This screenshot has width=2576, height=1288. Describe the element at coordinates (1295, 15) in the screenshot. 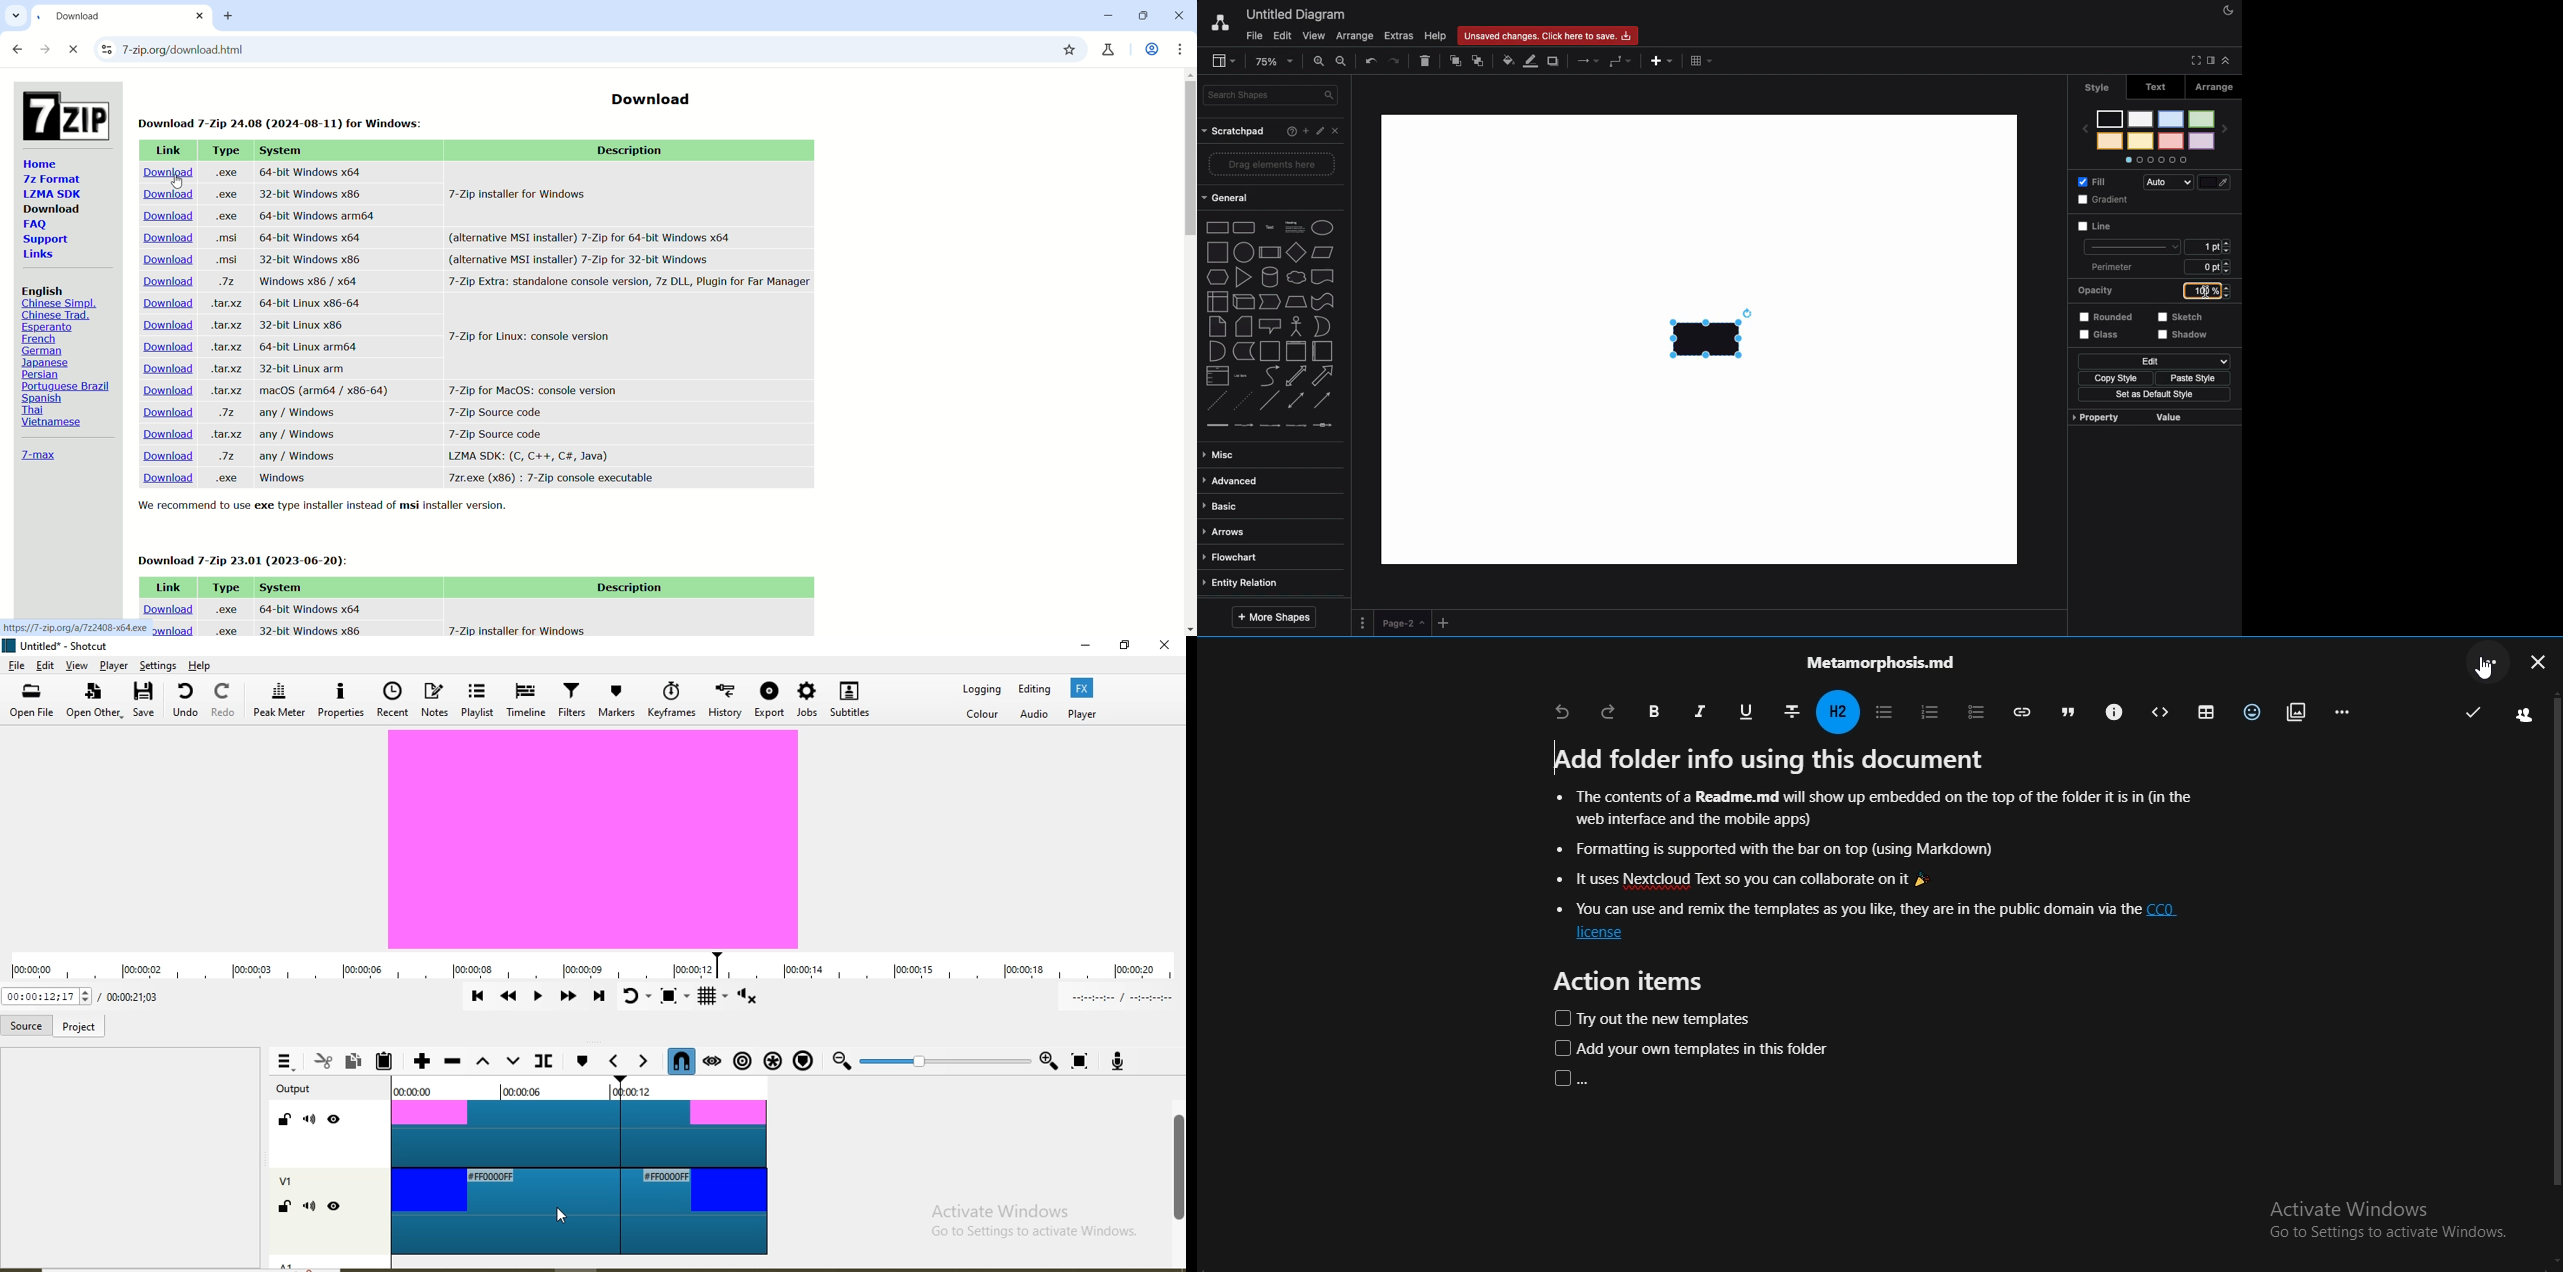

I see `Untitled diagram` at that location.